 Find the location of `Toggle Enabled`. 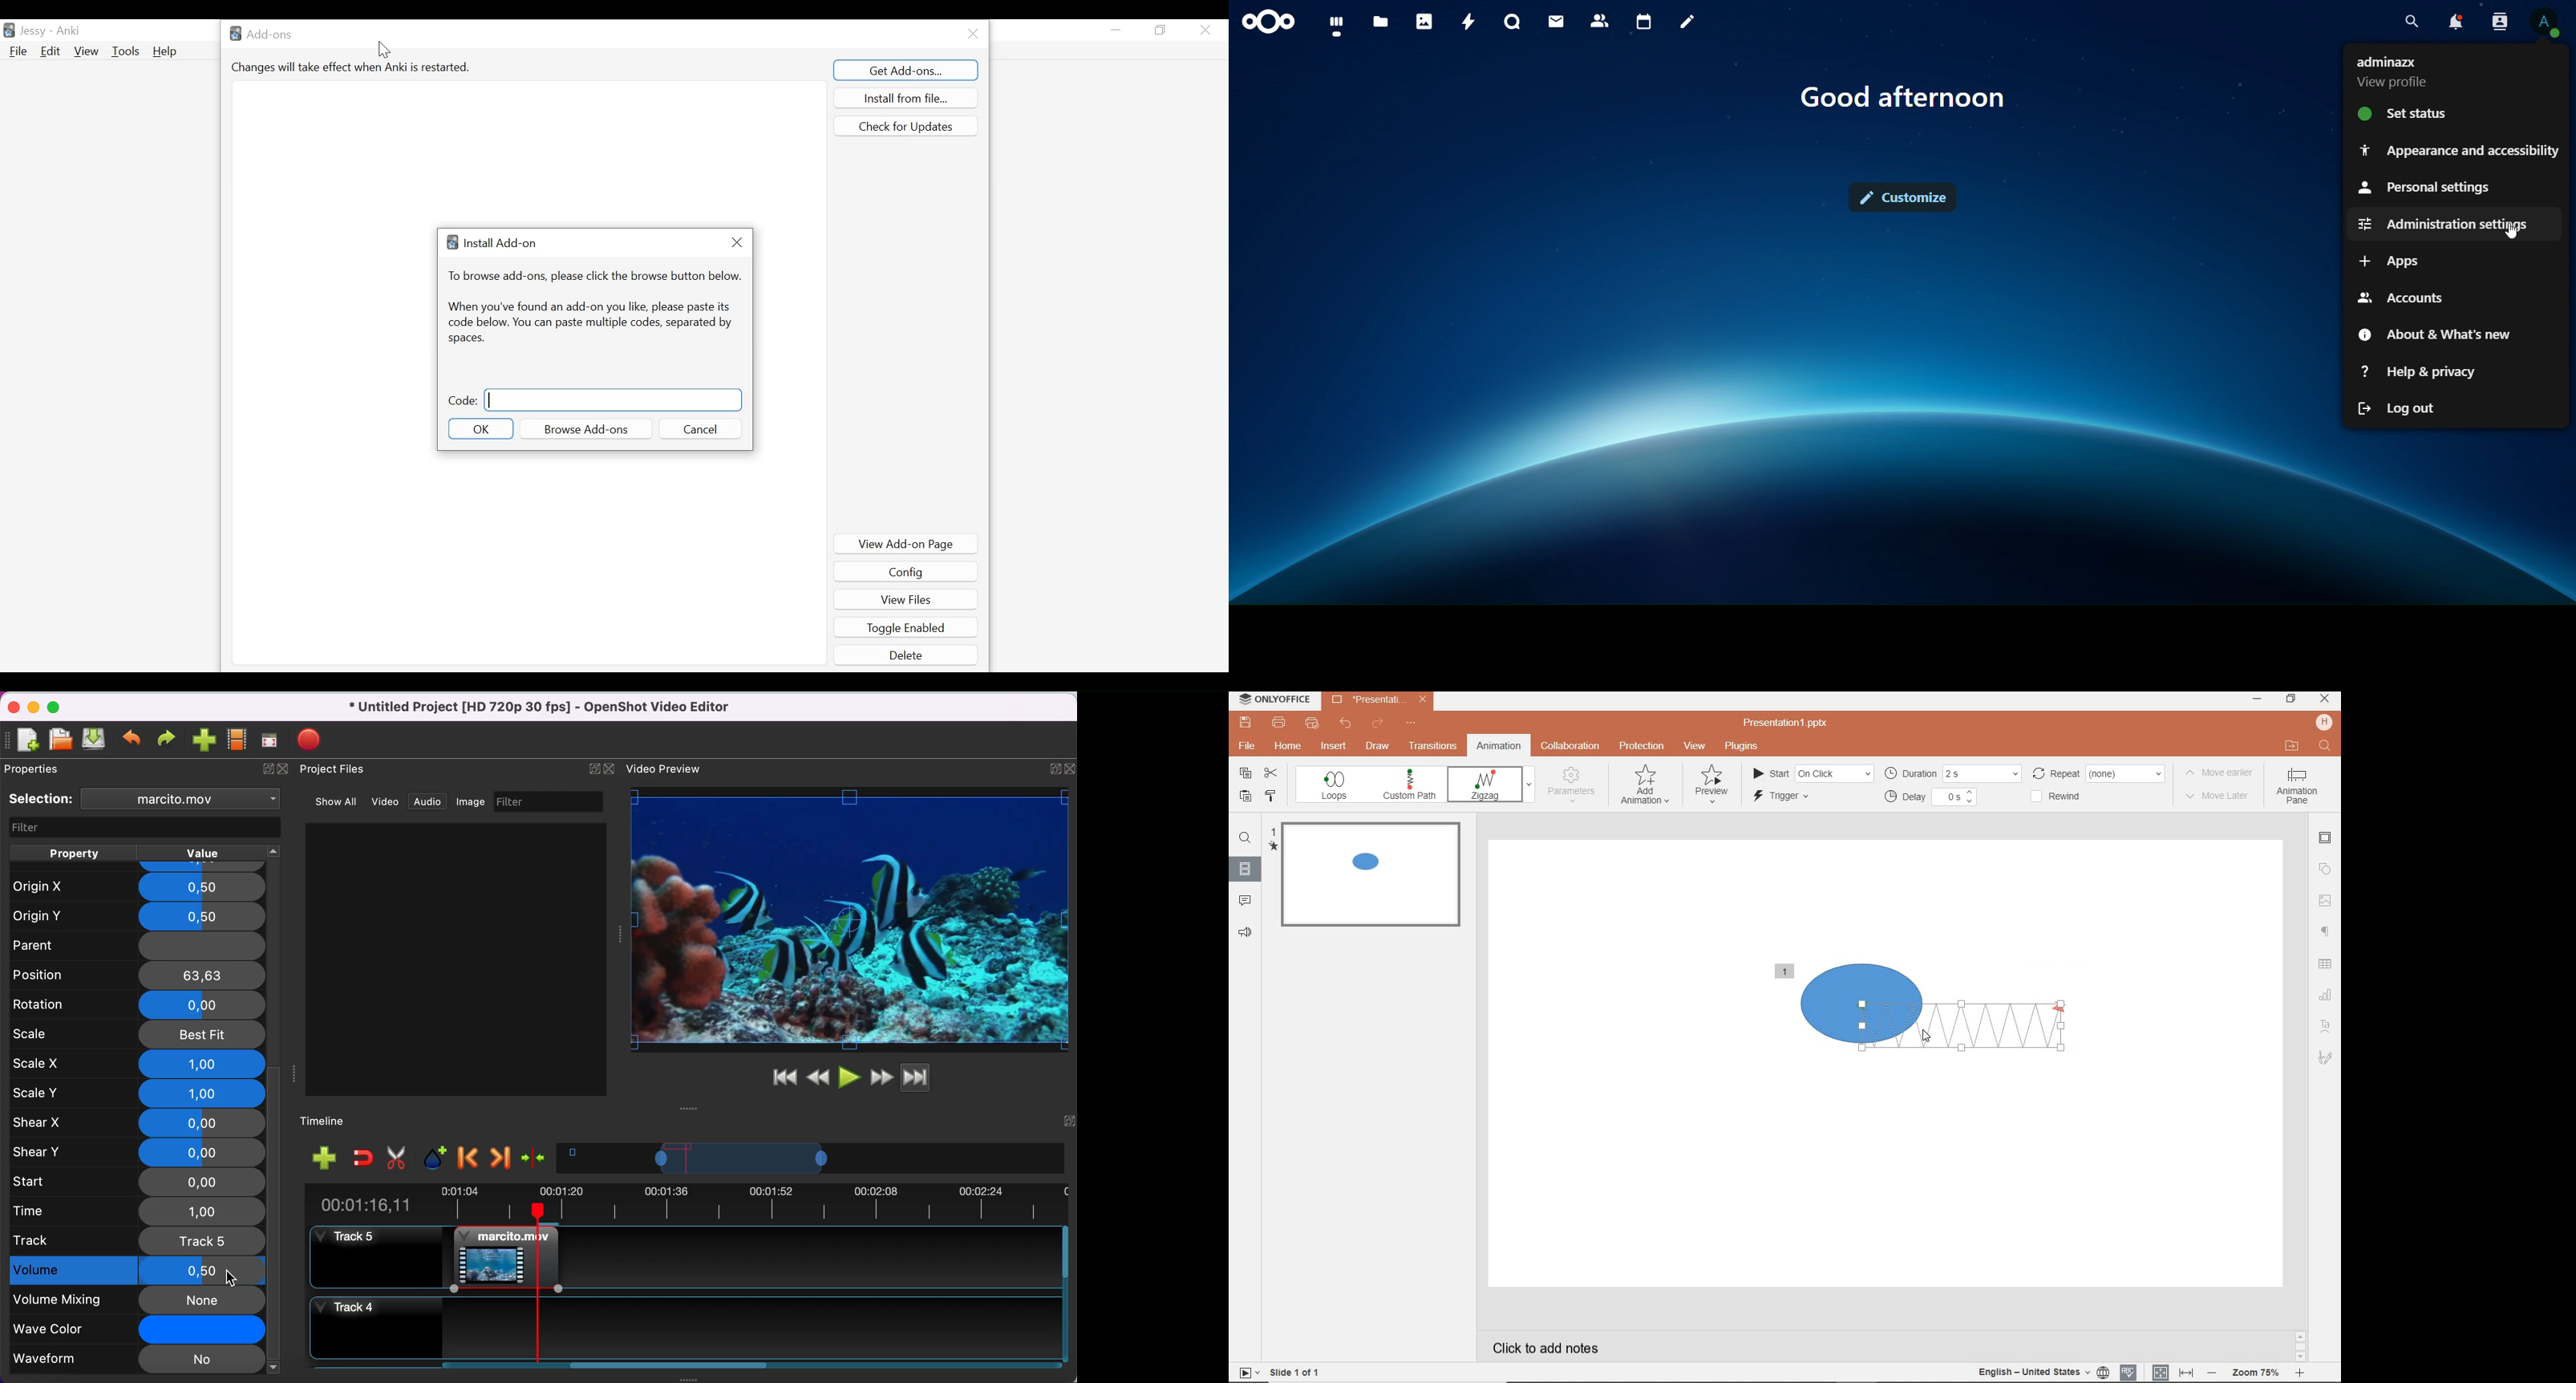

Toggle Enabled is located at coordinates (908, 627).